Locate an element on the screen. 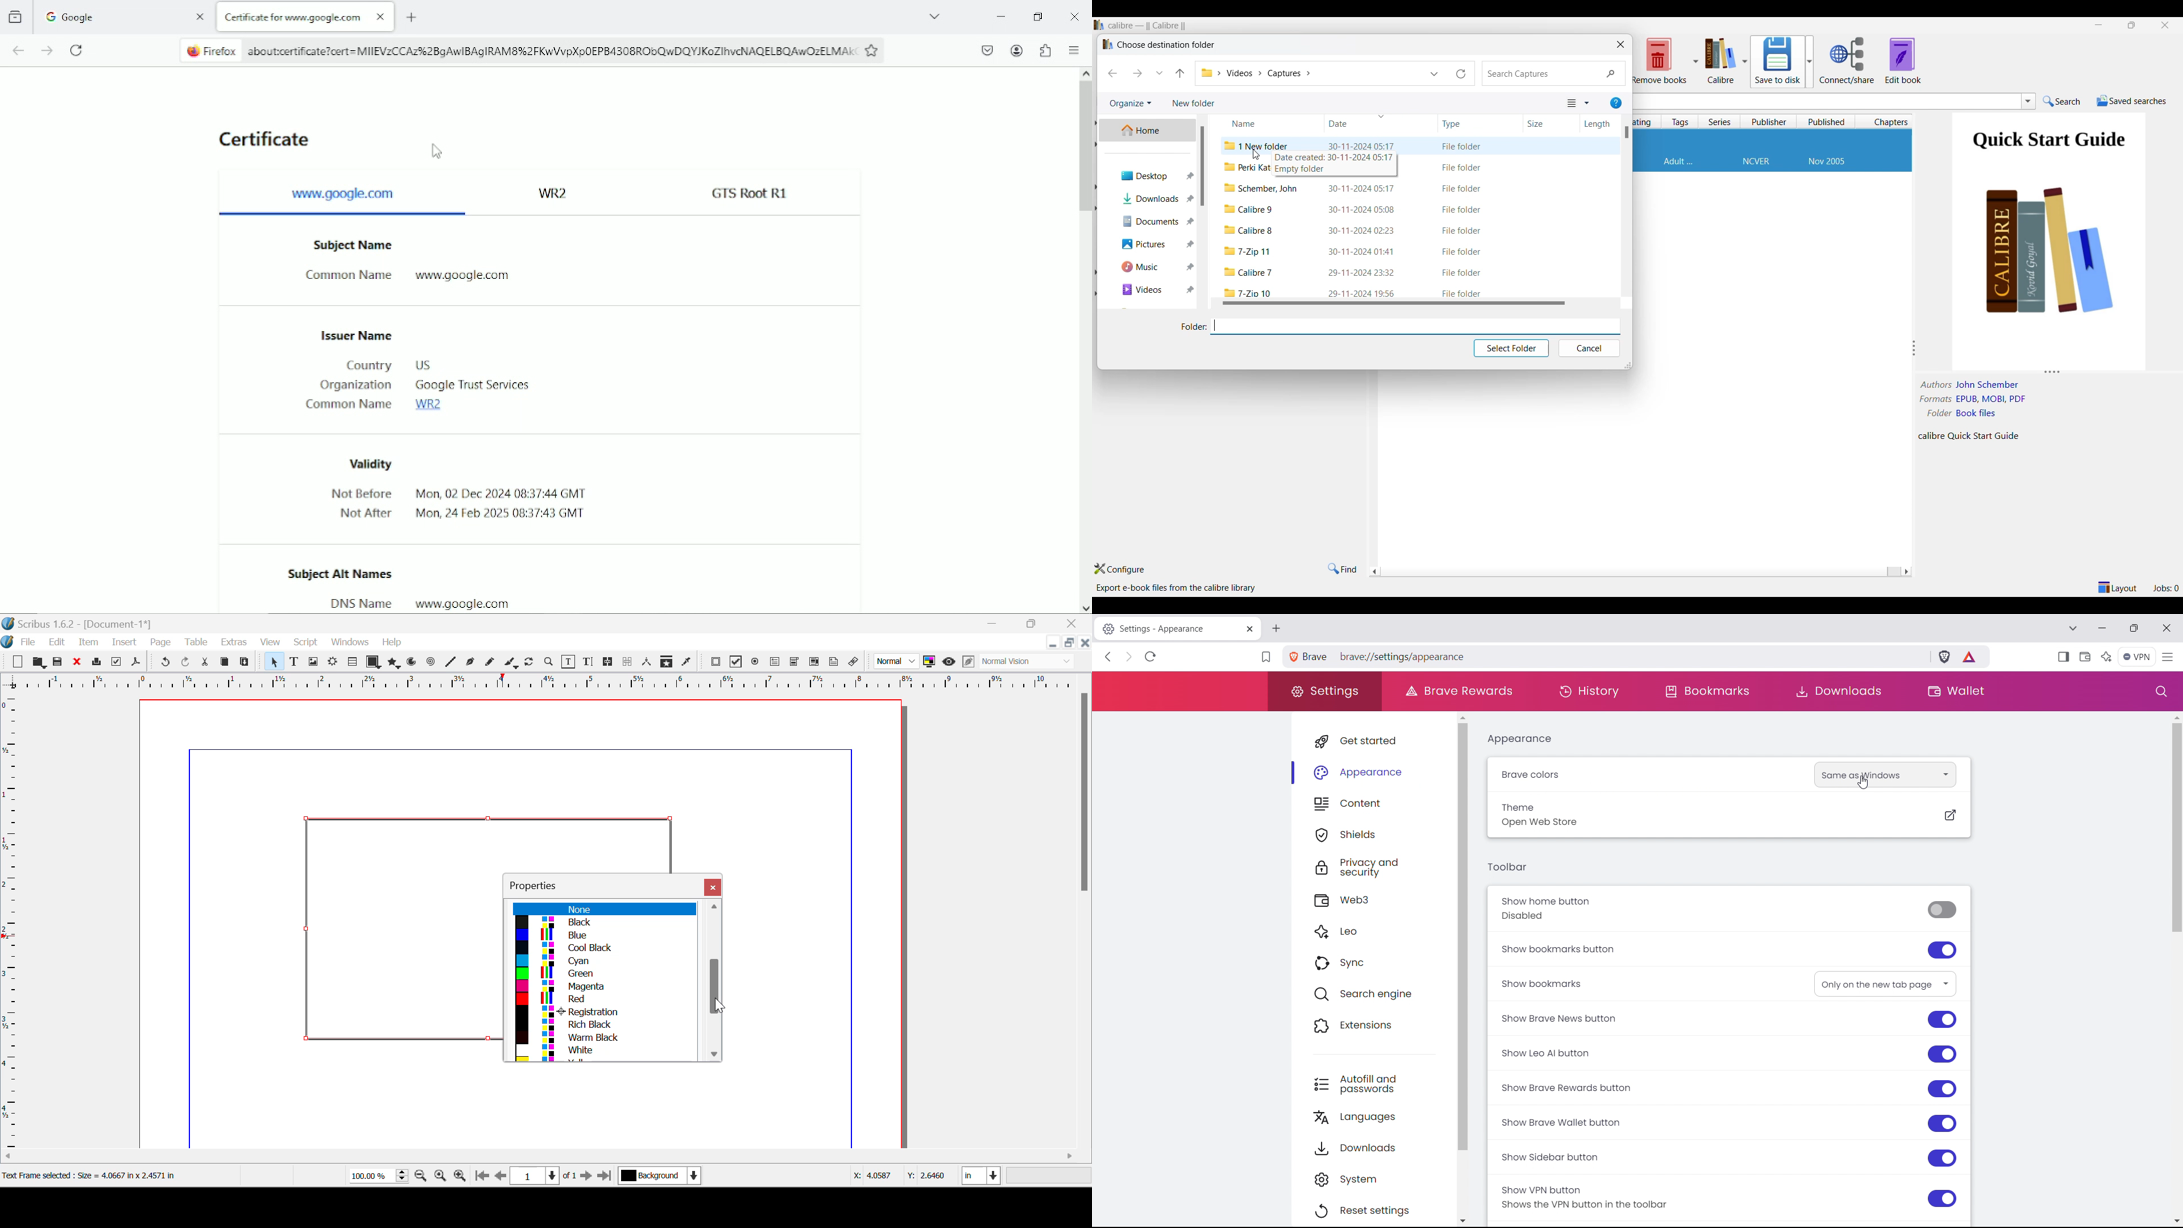 Image resolution: width=2184 pixels, height=1232 pixels. Save as Pdf is located at coordinates (136, 662).